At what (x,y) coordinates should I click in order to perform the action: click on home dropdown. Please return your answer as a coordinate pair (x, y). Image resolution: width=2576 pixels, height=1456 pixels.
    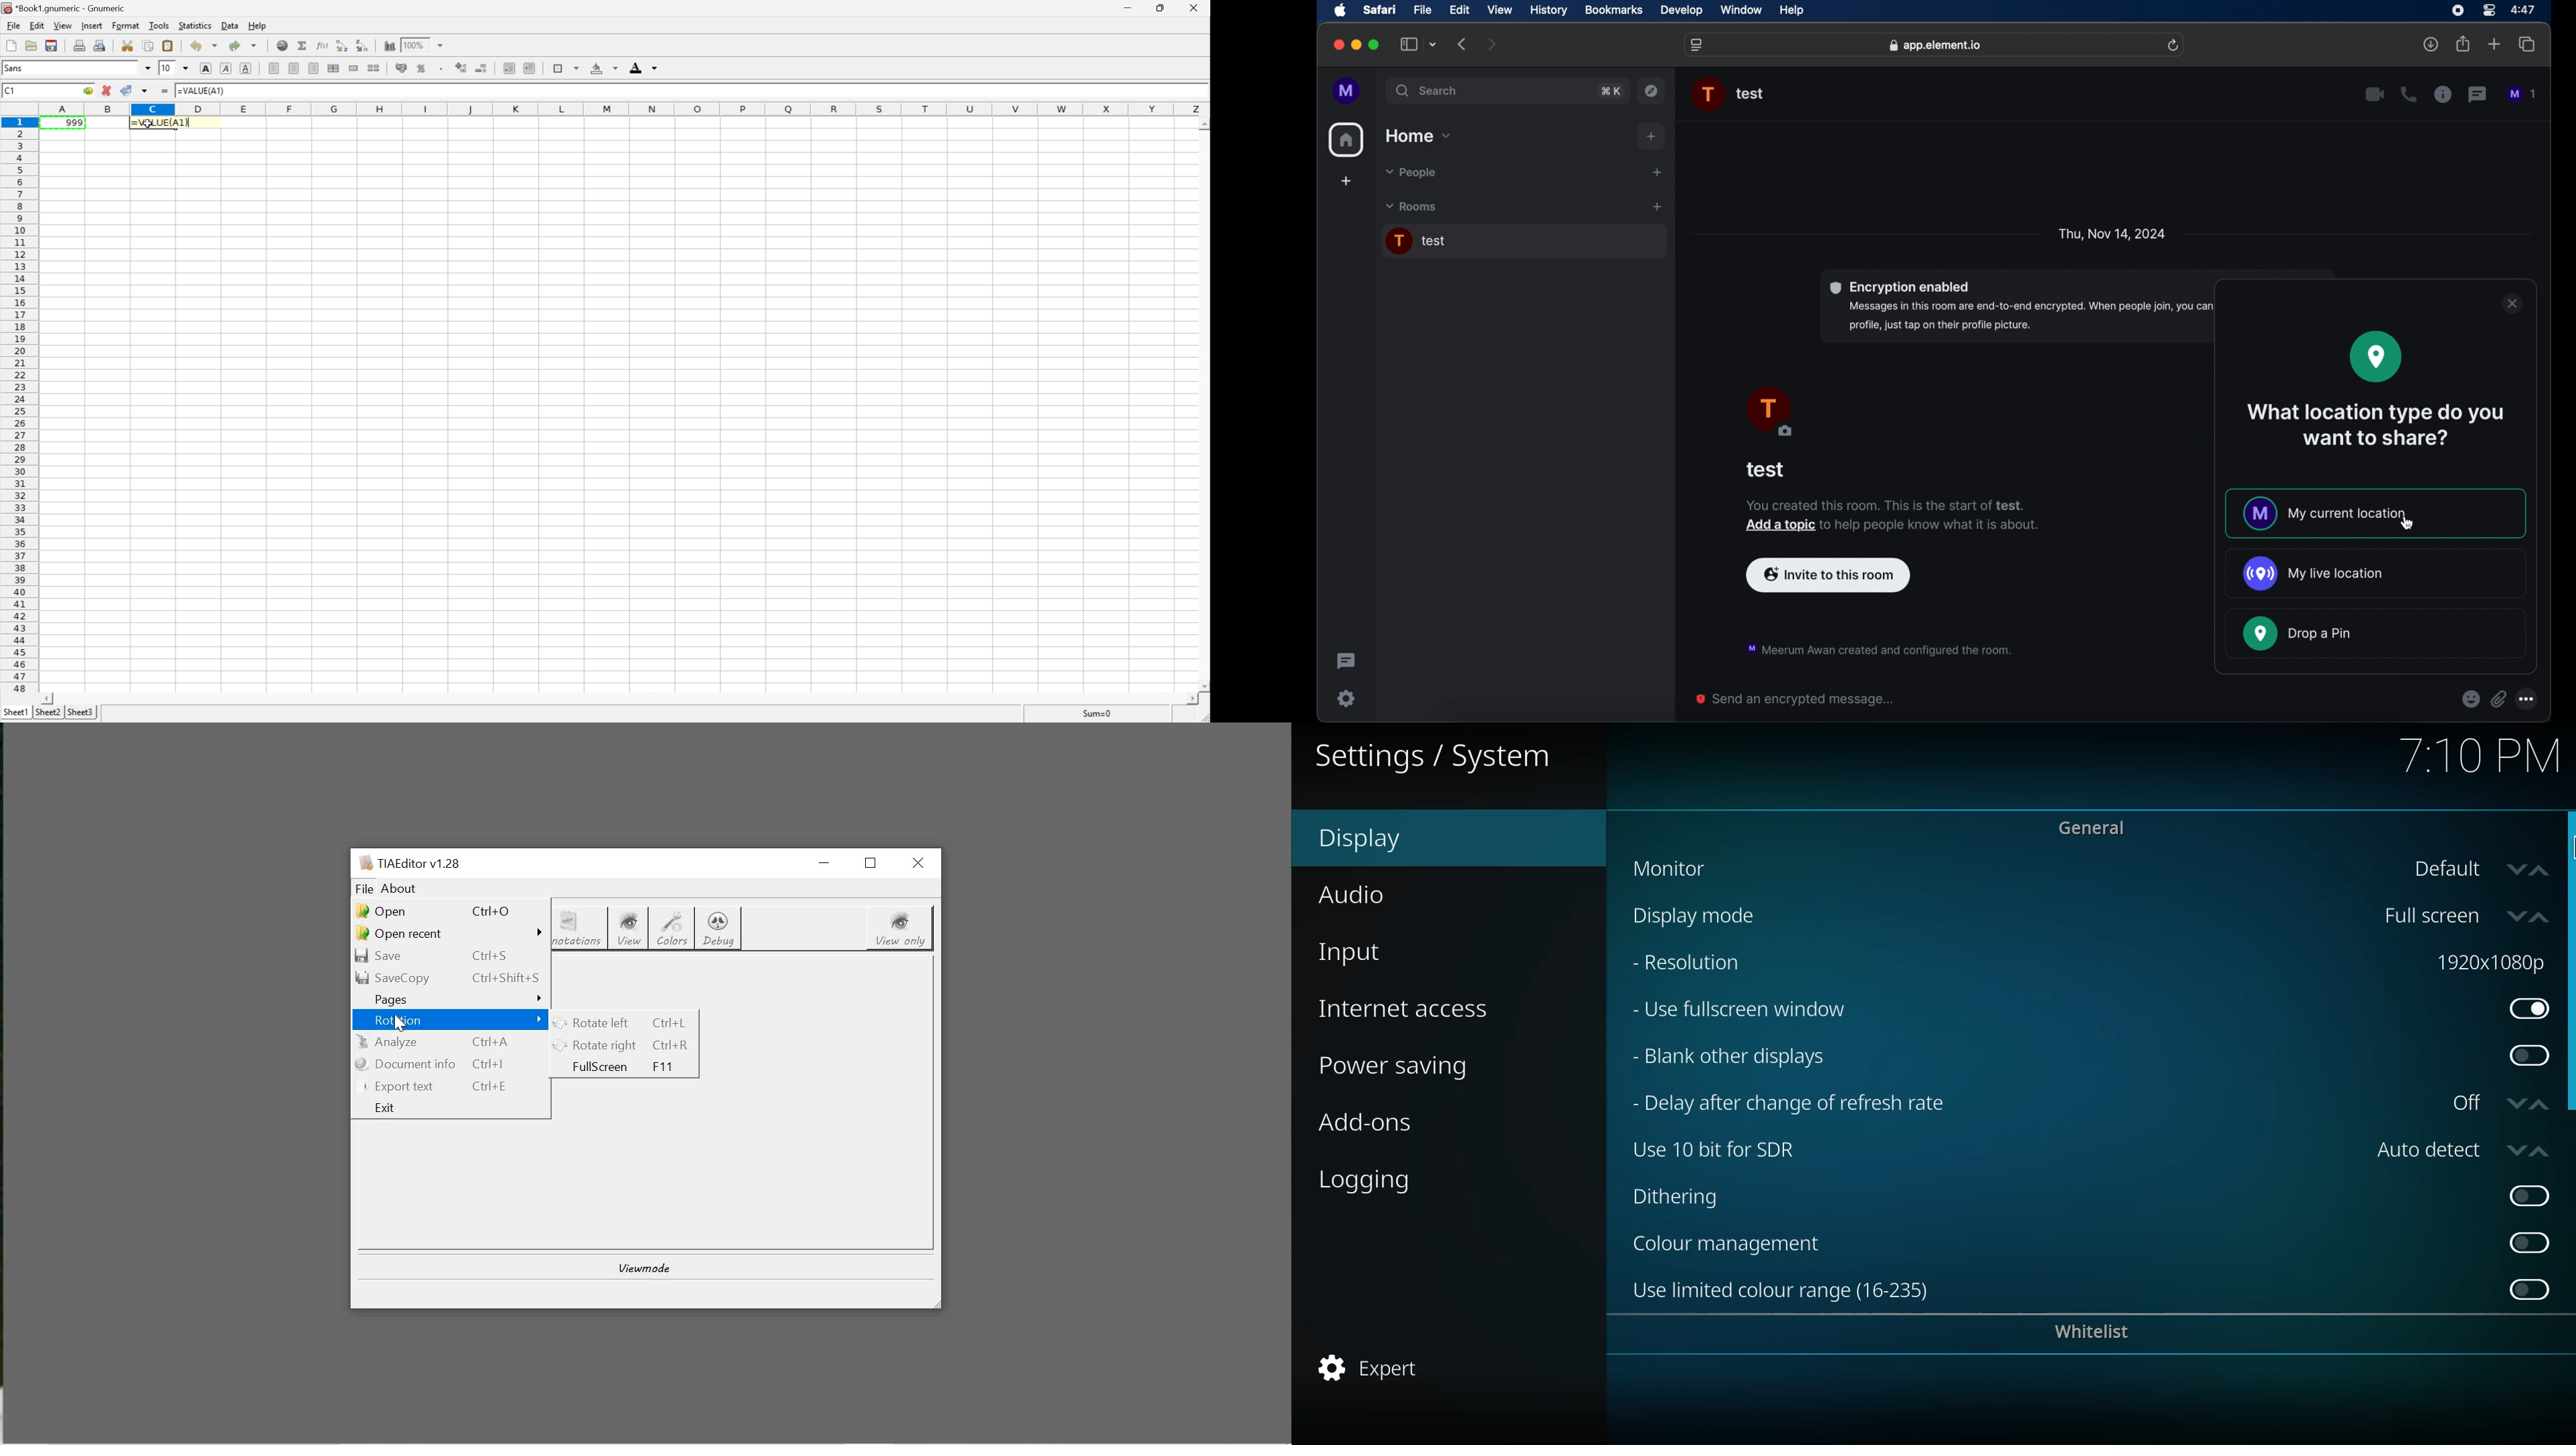
    Looking at the image, I should click on (1419, 136).